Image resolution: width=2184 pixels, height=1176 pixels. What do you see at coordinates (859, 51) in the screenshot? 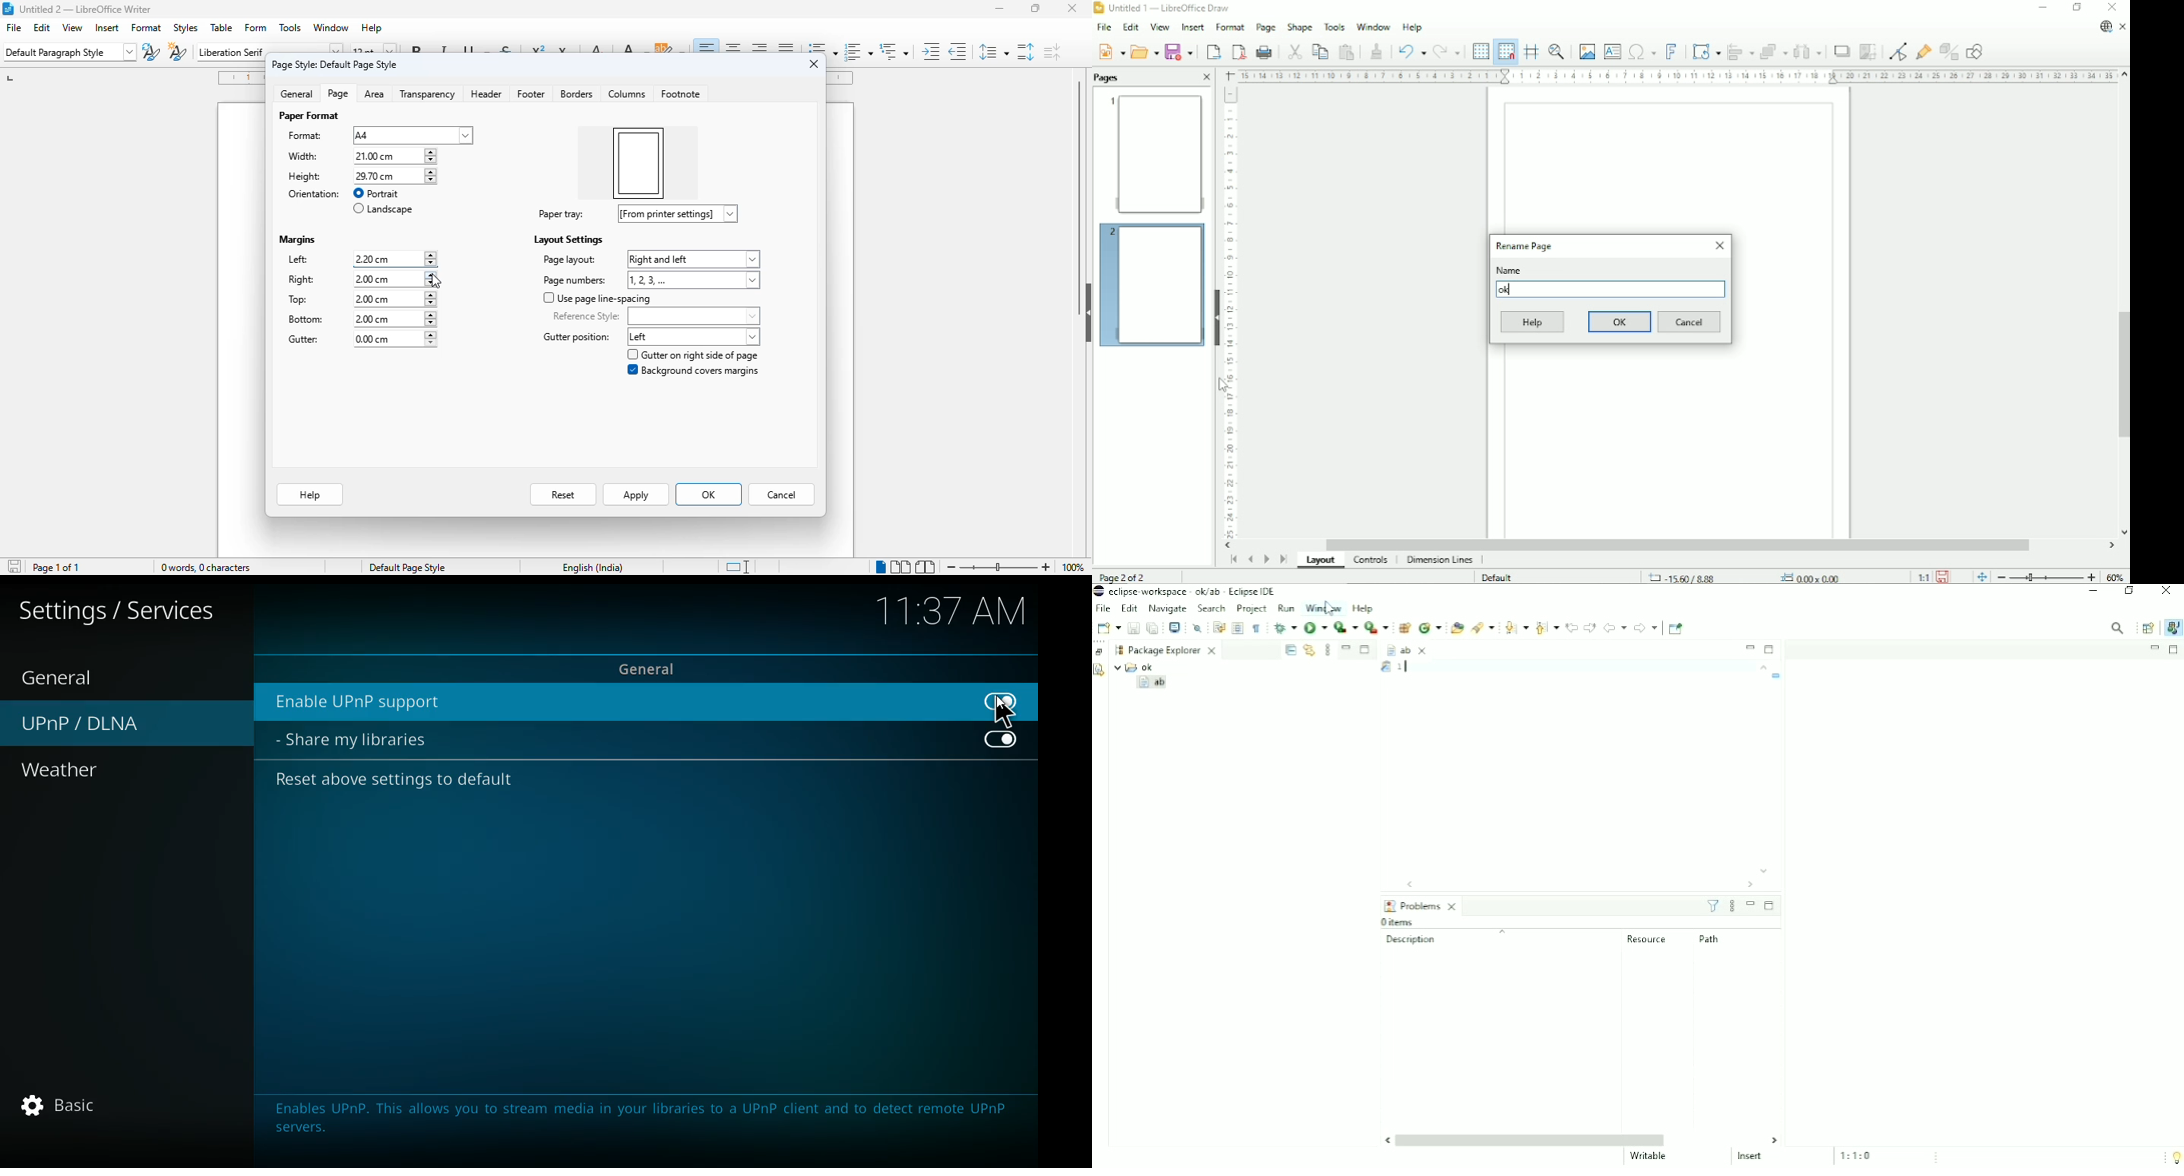
I see `toggle ordered list` at bounding box center [859, 51].